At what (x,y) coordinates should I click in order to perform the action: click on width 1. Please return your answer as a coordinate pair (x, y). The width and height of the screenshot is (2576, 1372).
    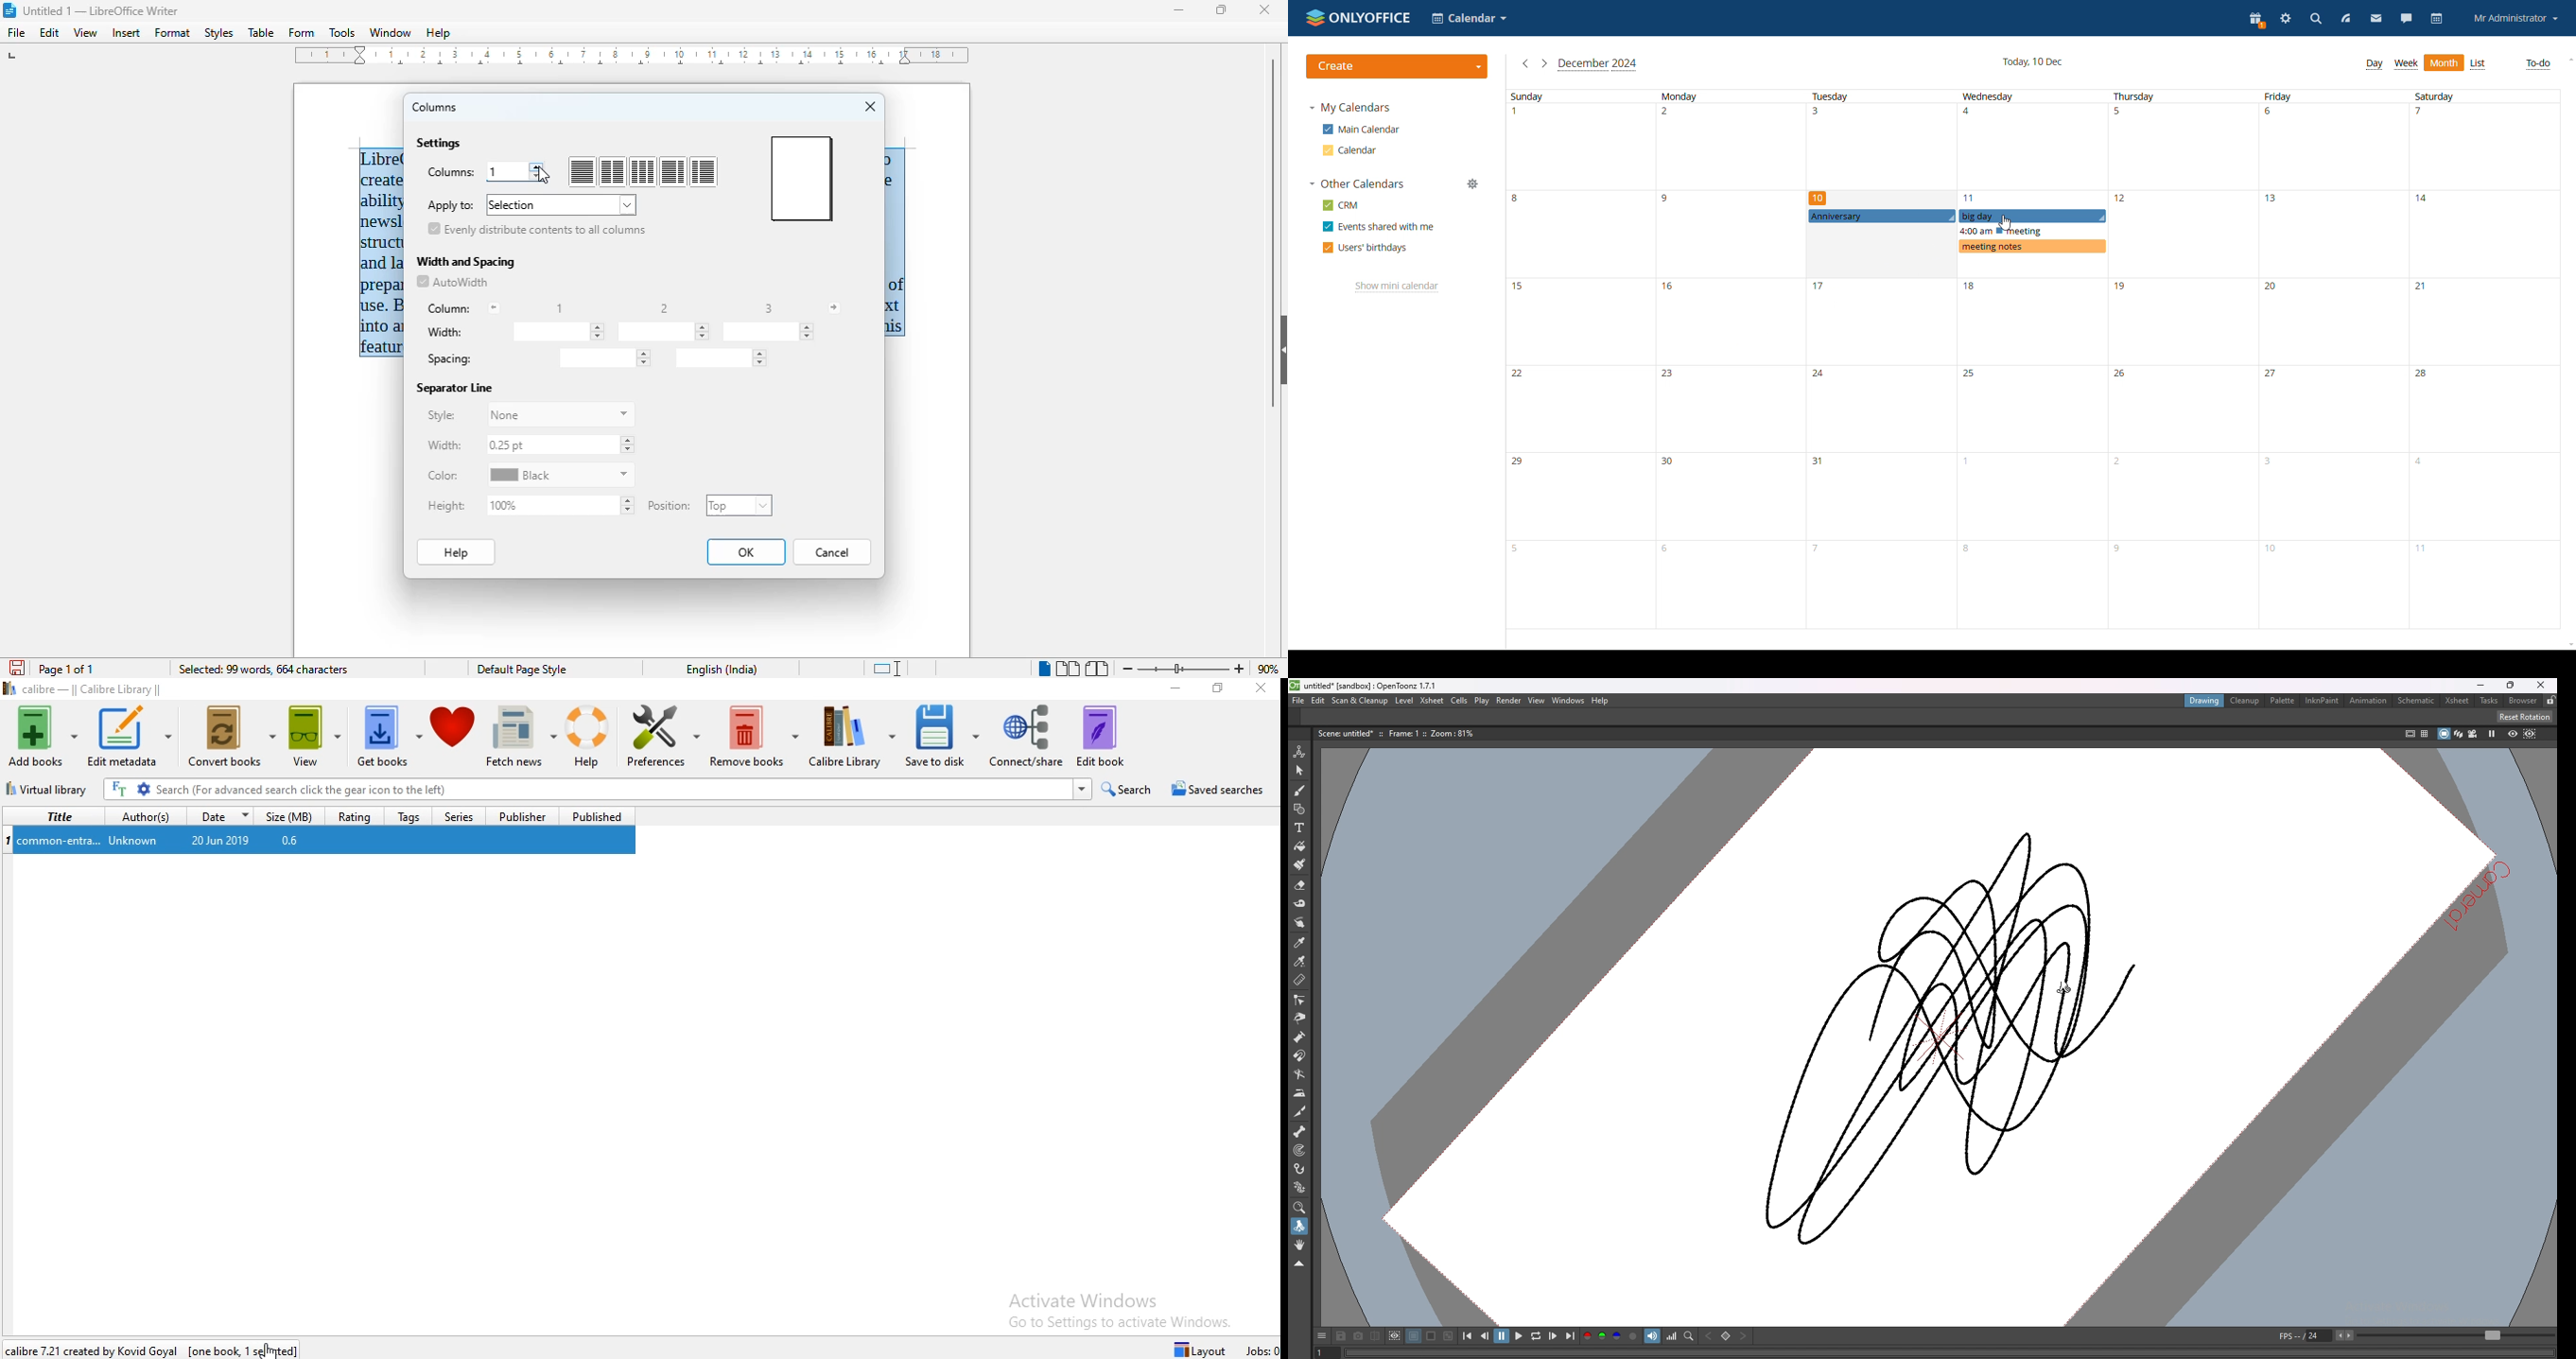
    Looking at the image, I should click on (556, 332).